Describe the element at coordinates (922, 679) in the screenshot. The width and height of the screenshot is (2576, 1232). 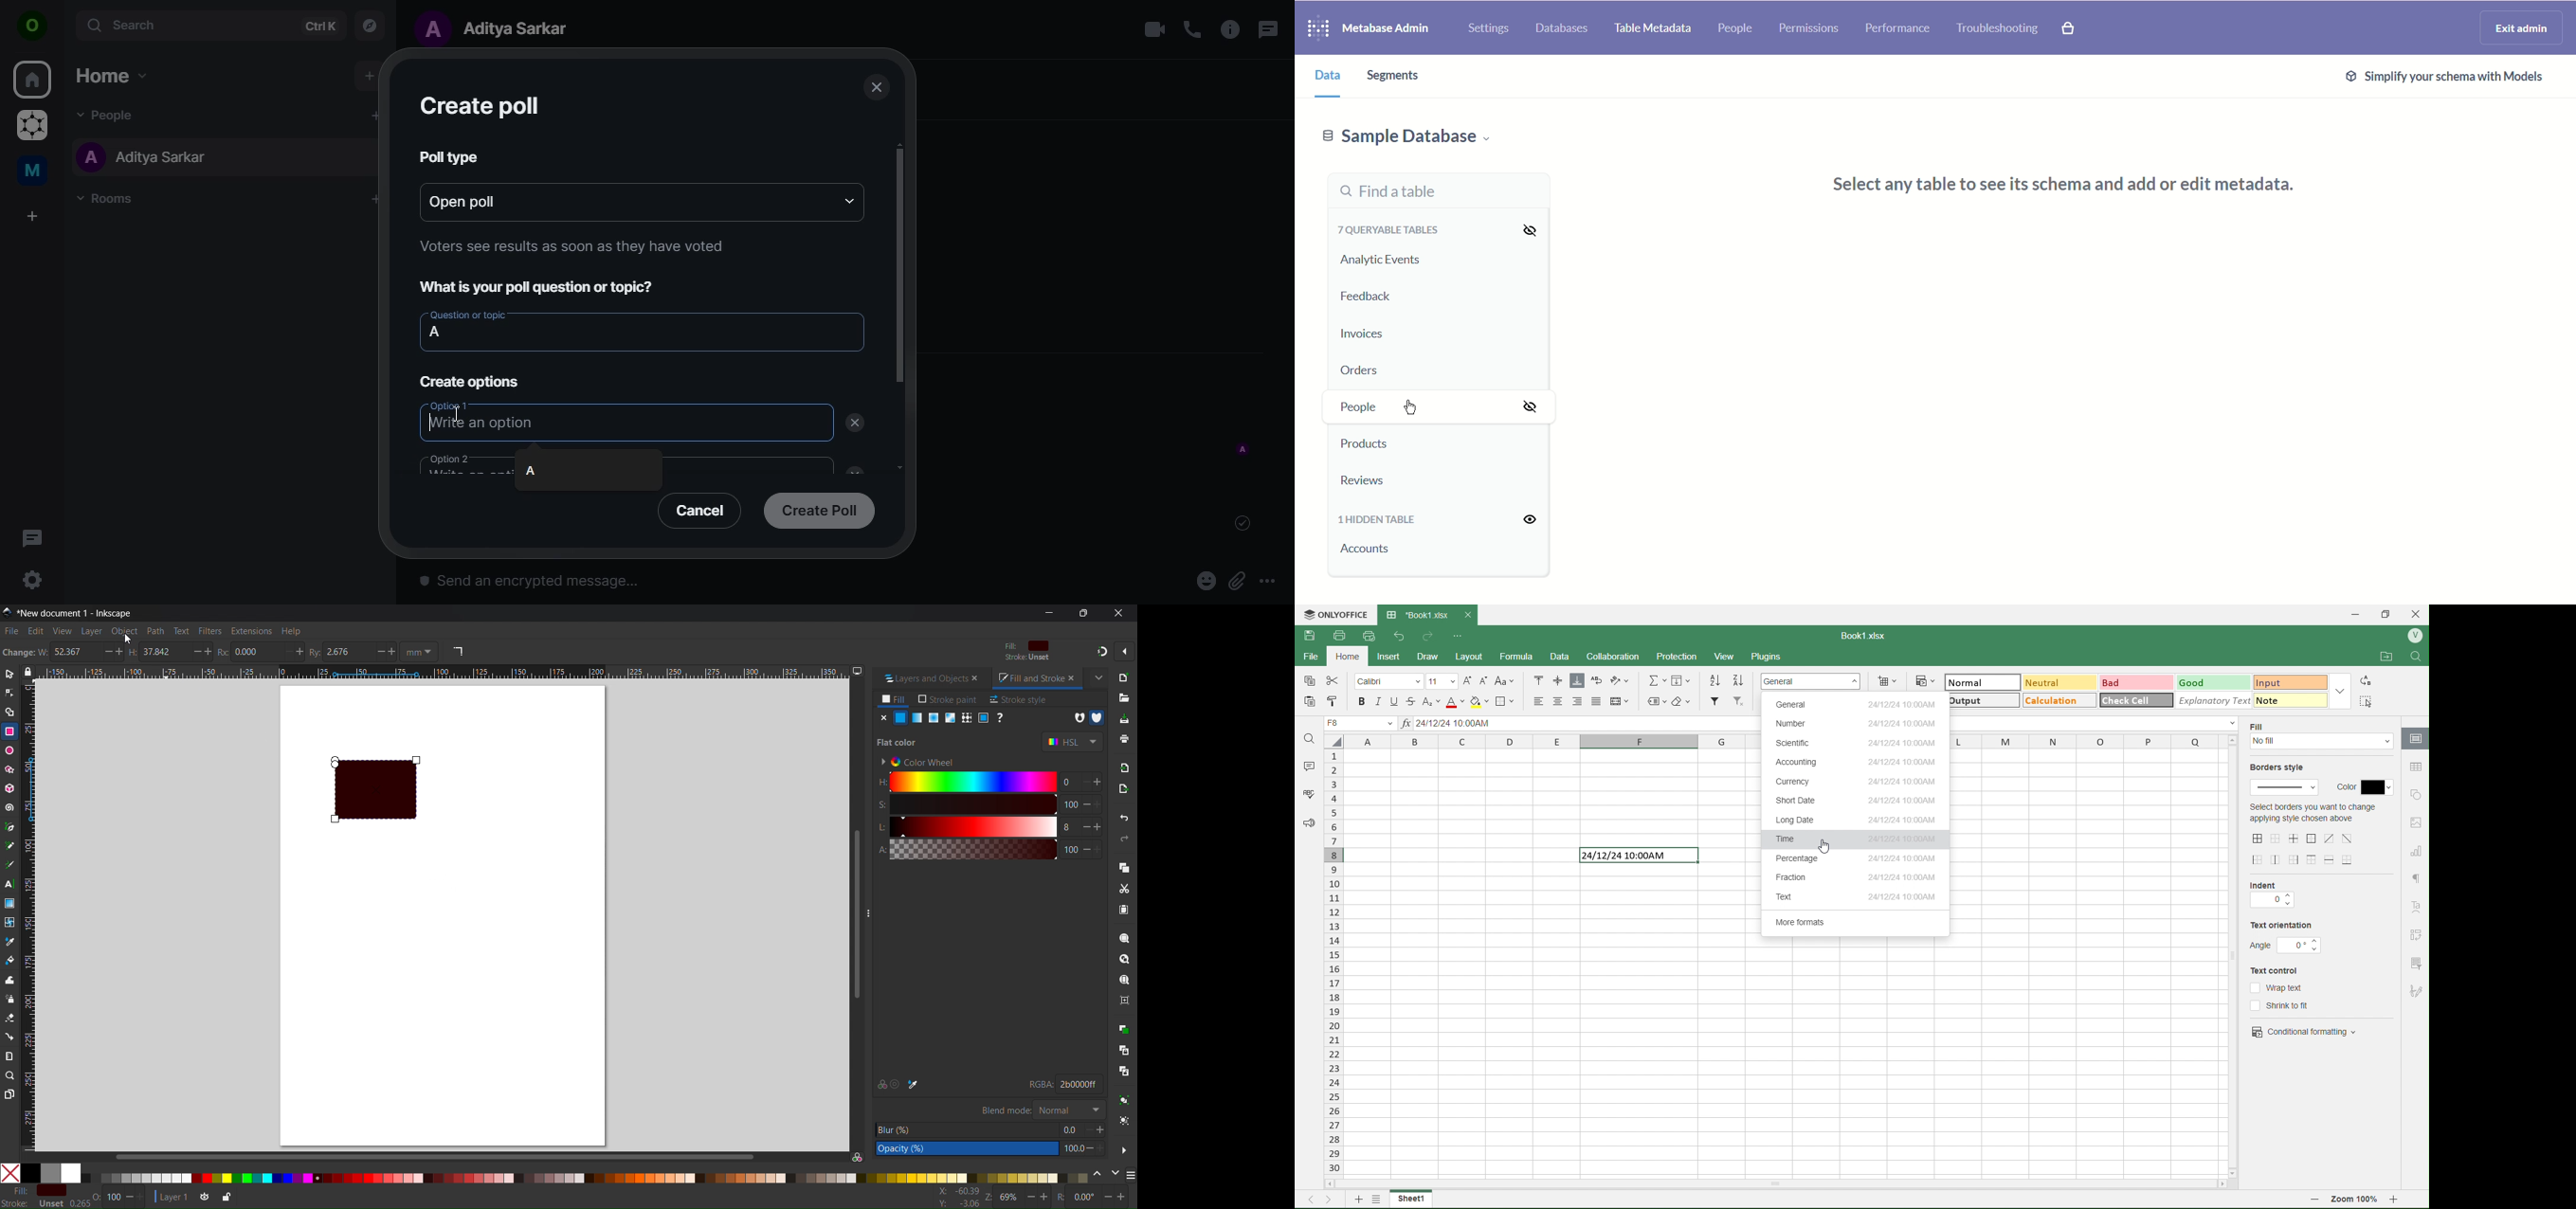
I see `Layers and Objects` at that location.